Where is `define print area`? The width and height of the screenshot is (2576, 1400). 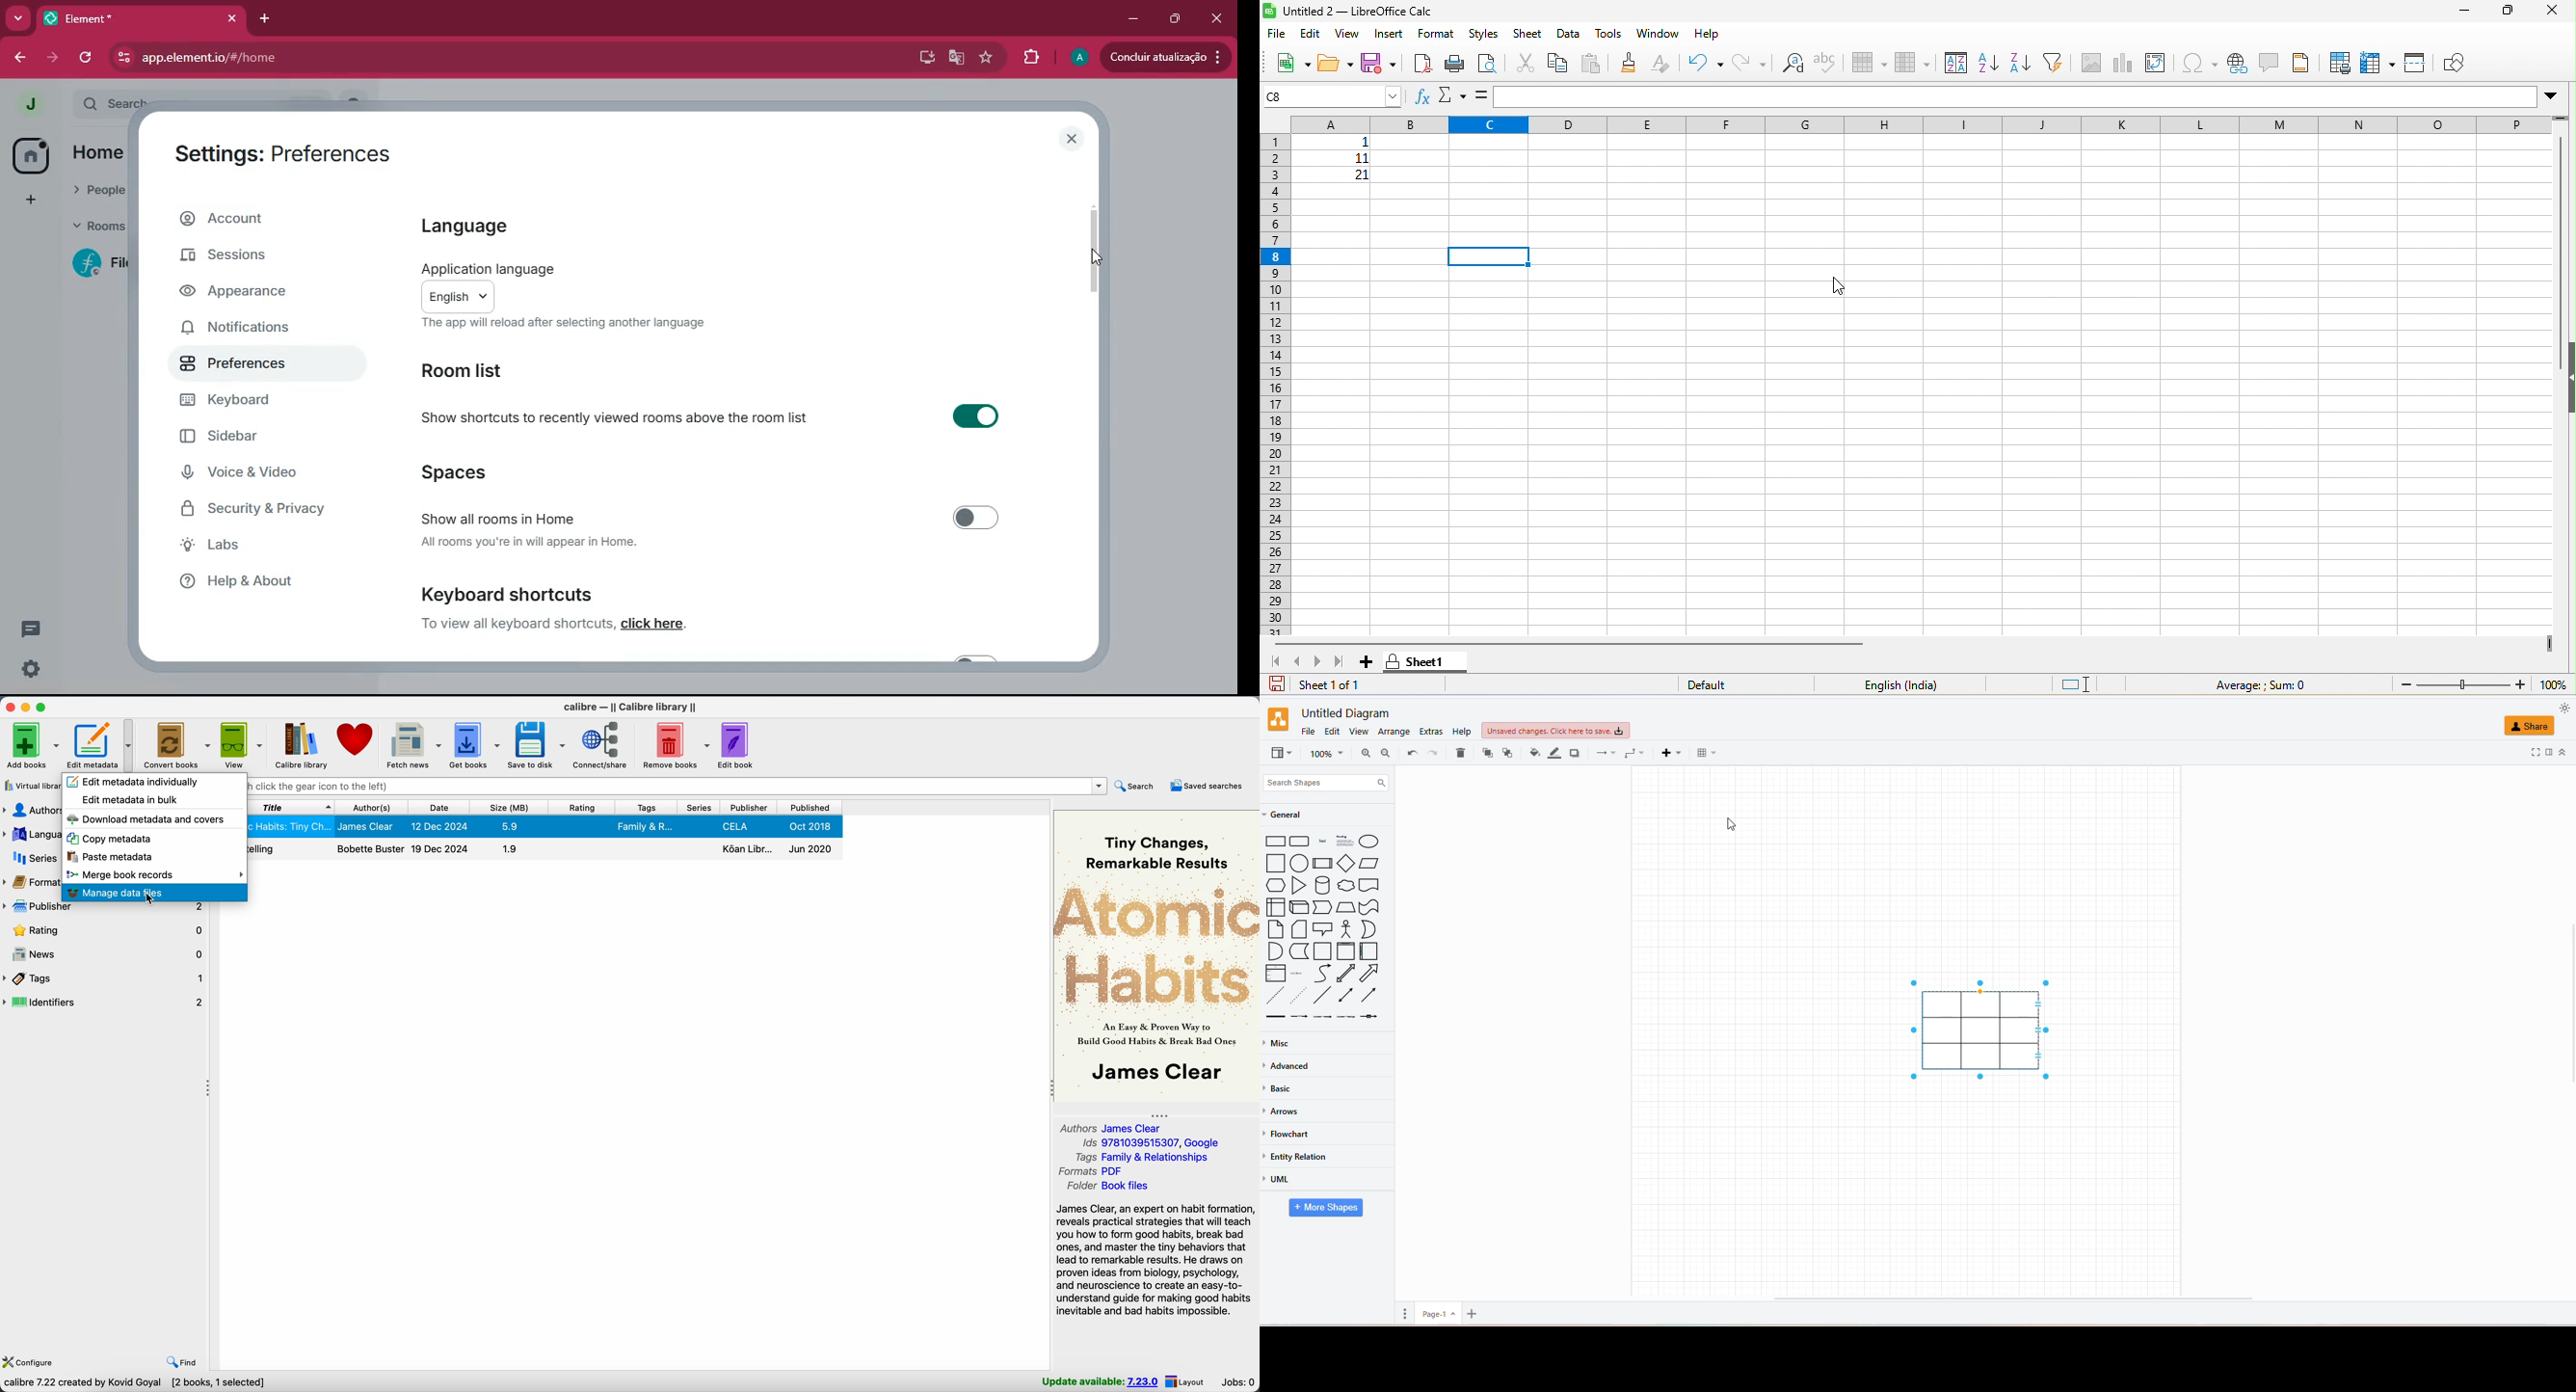 define print area is located at coordinates (2351, 65).